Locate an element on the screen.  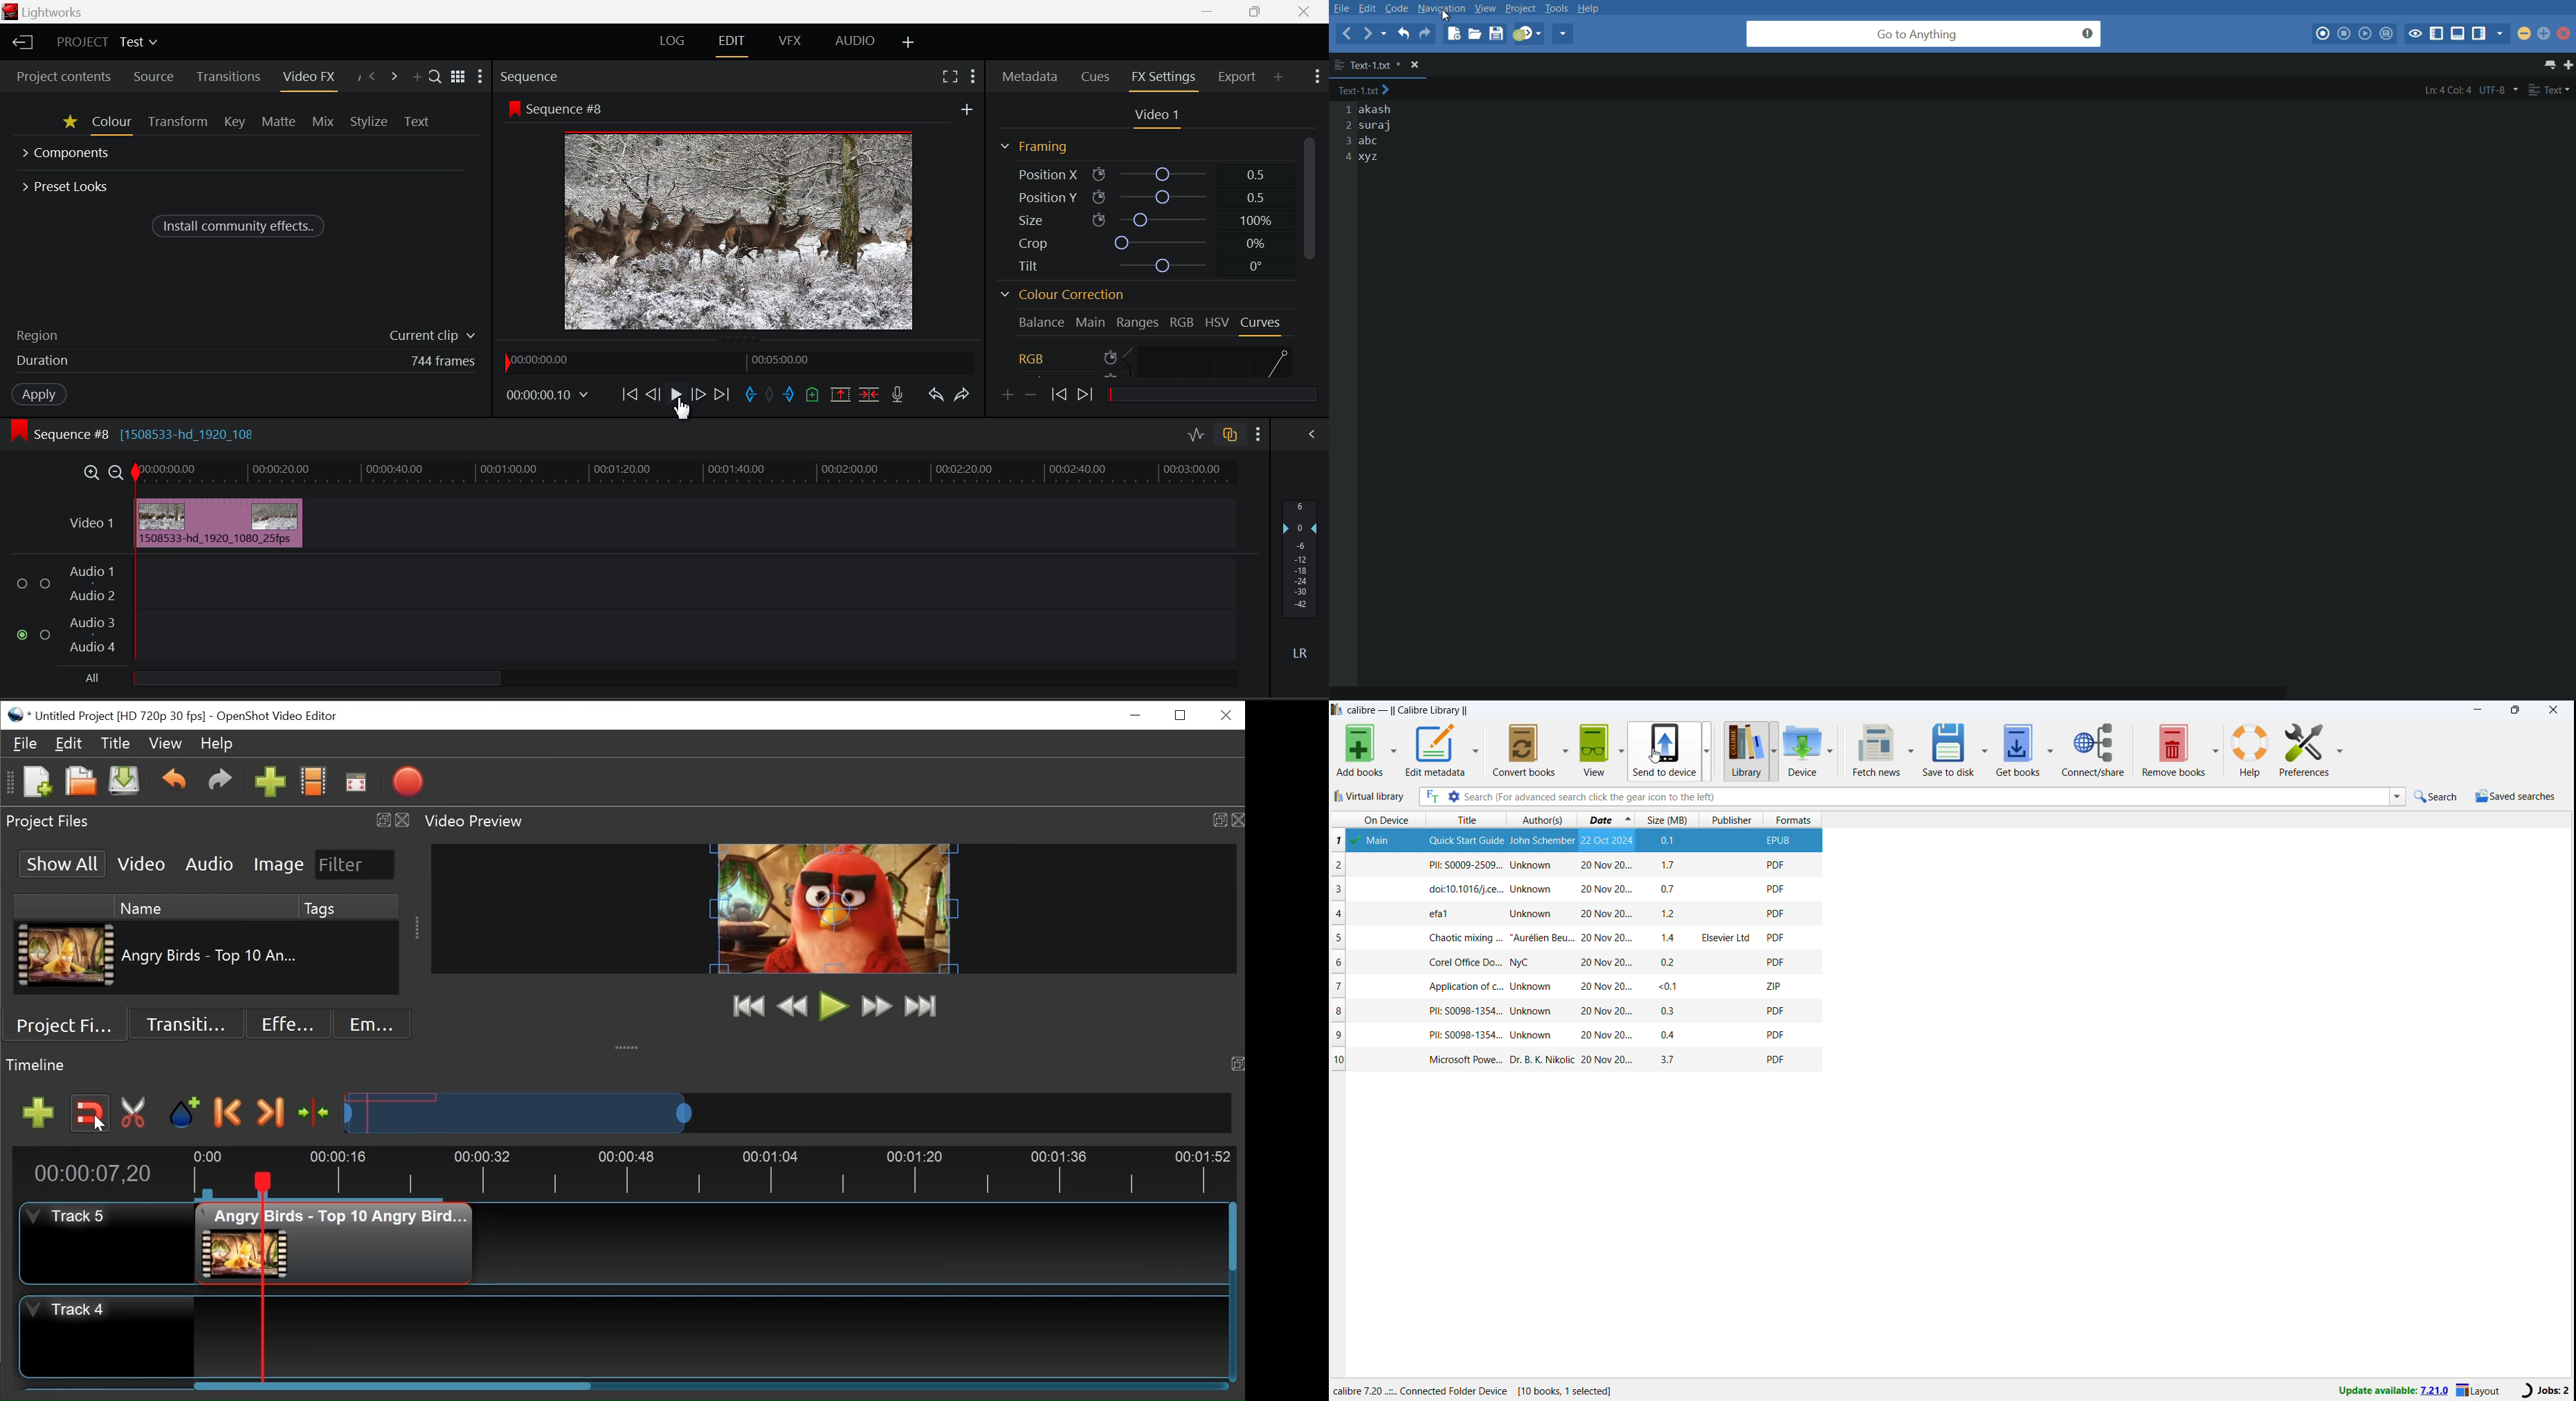
Project Timeline Navigator is located at coordinates (738, 361).